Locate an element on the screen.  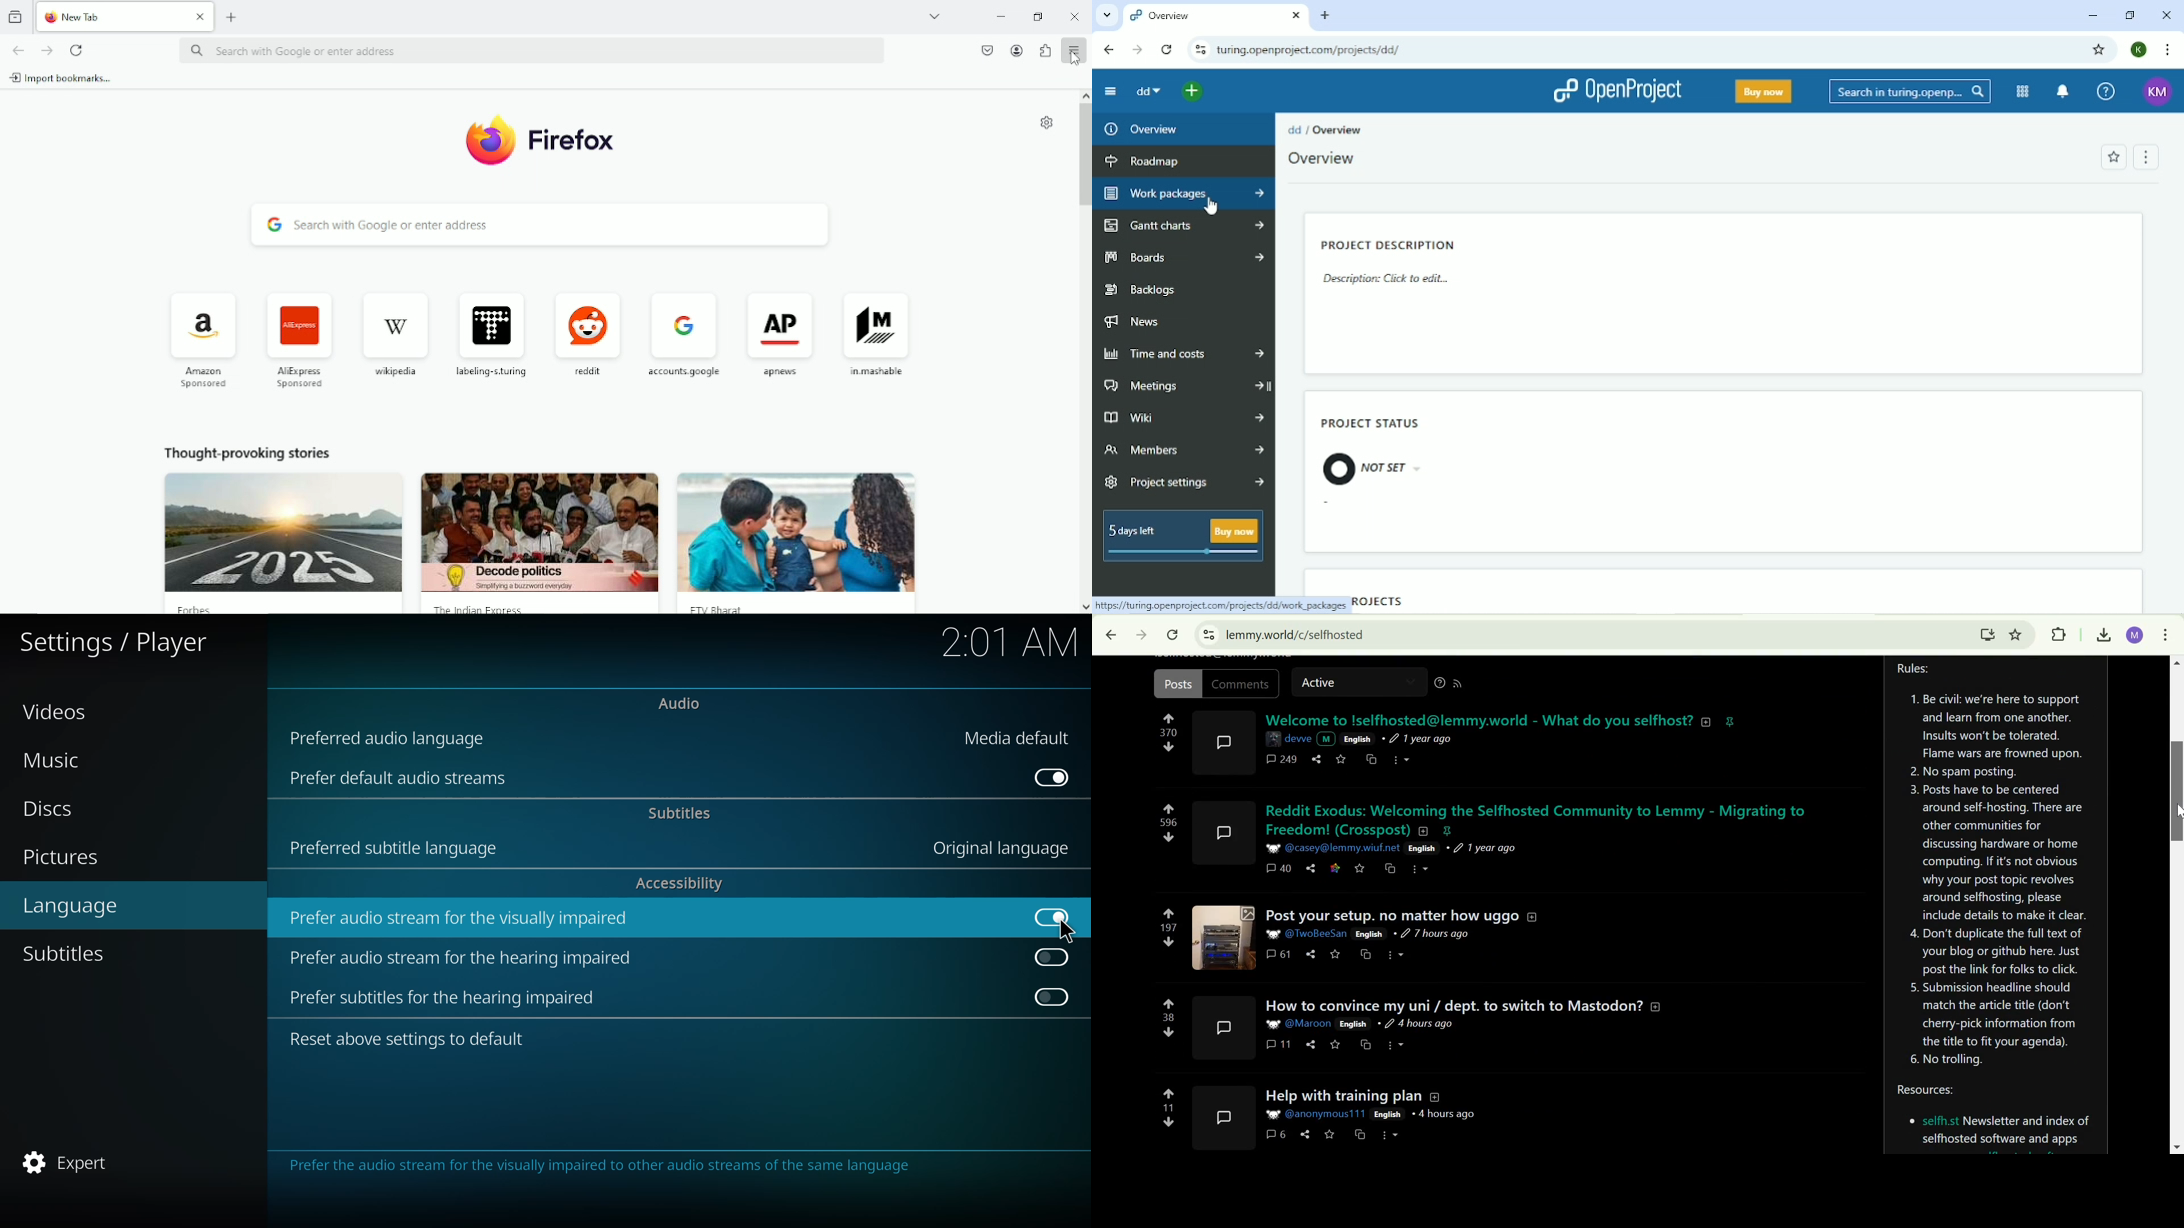
cursor is located at coordinates (1075, 57).